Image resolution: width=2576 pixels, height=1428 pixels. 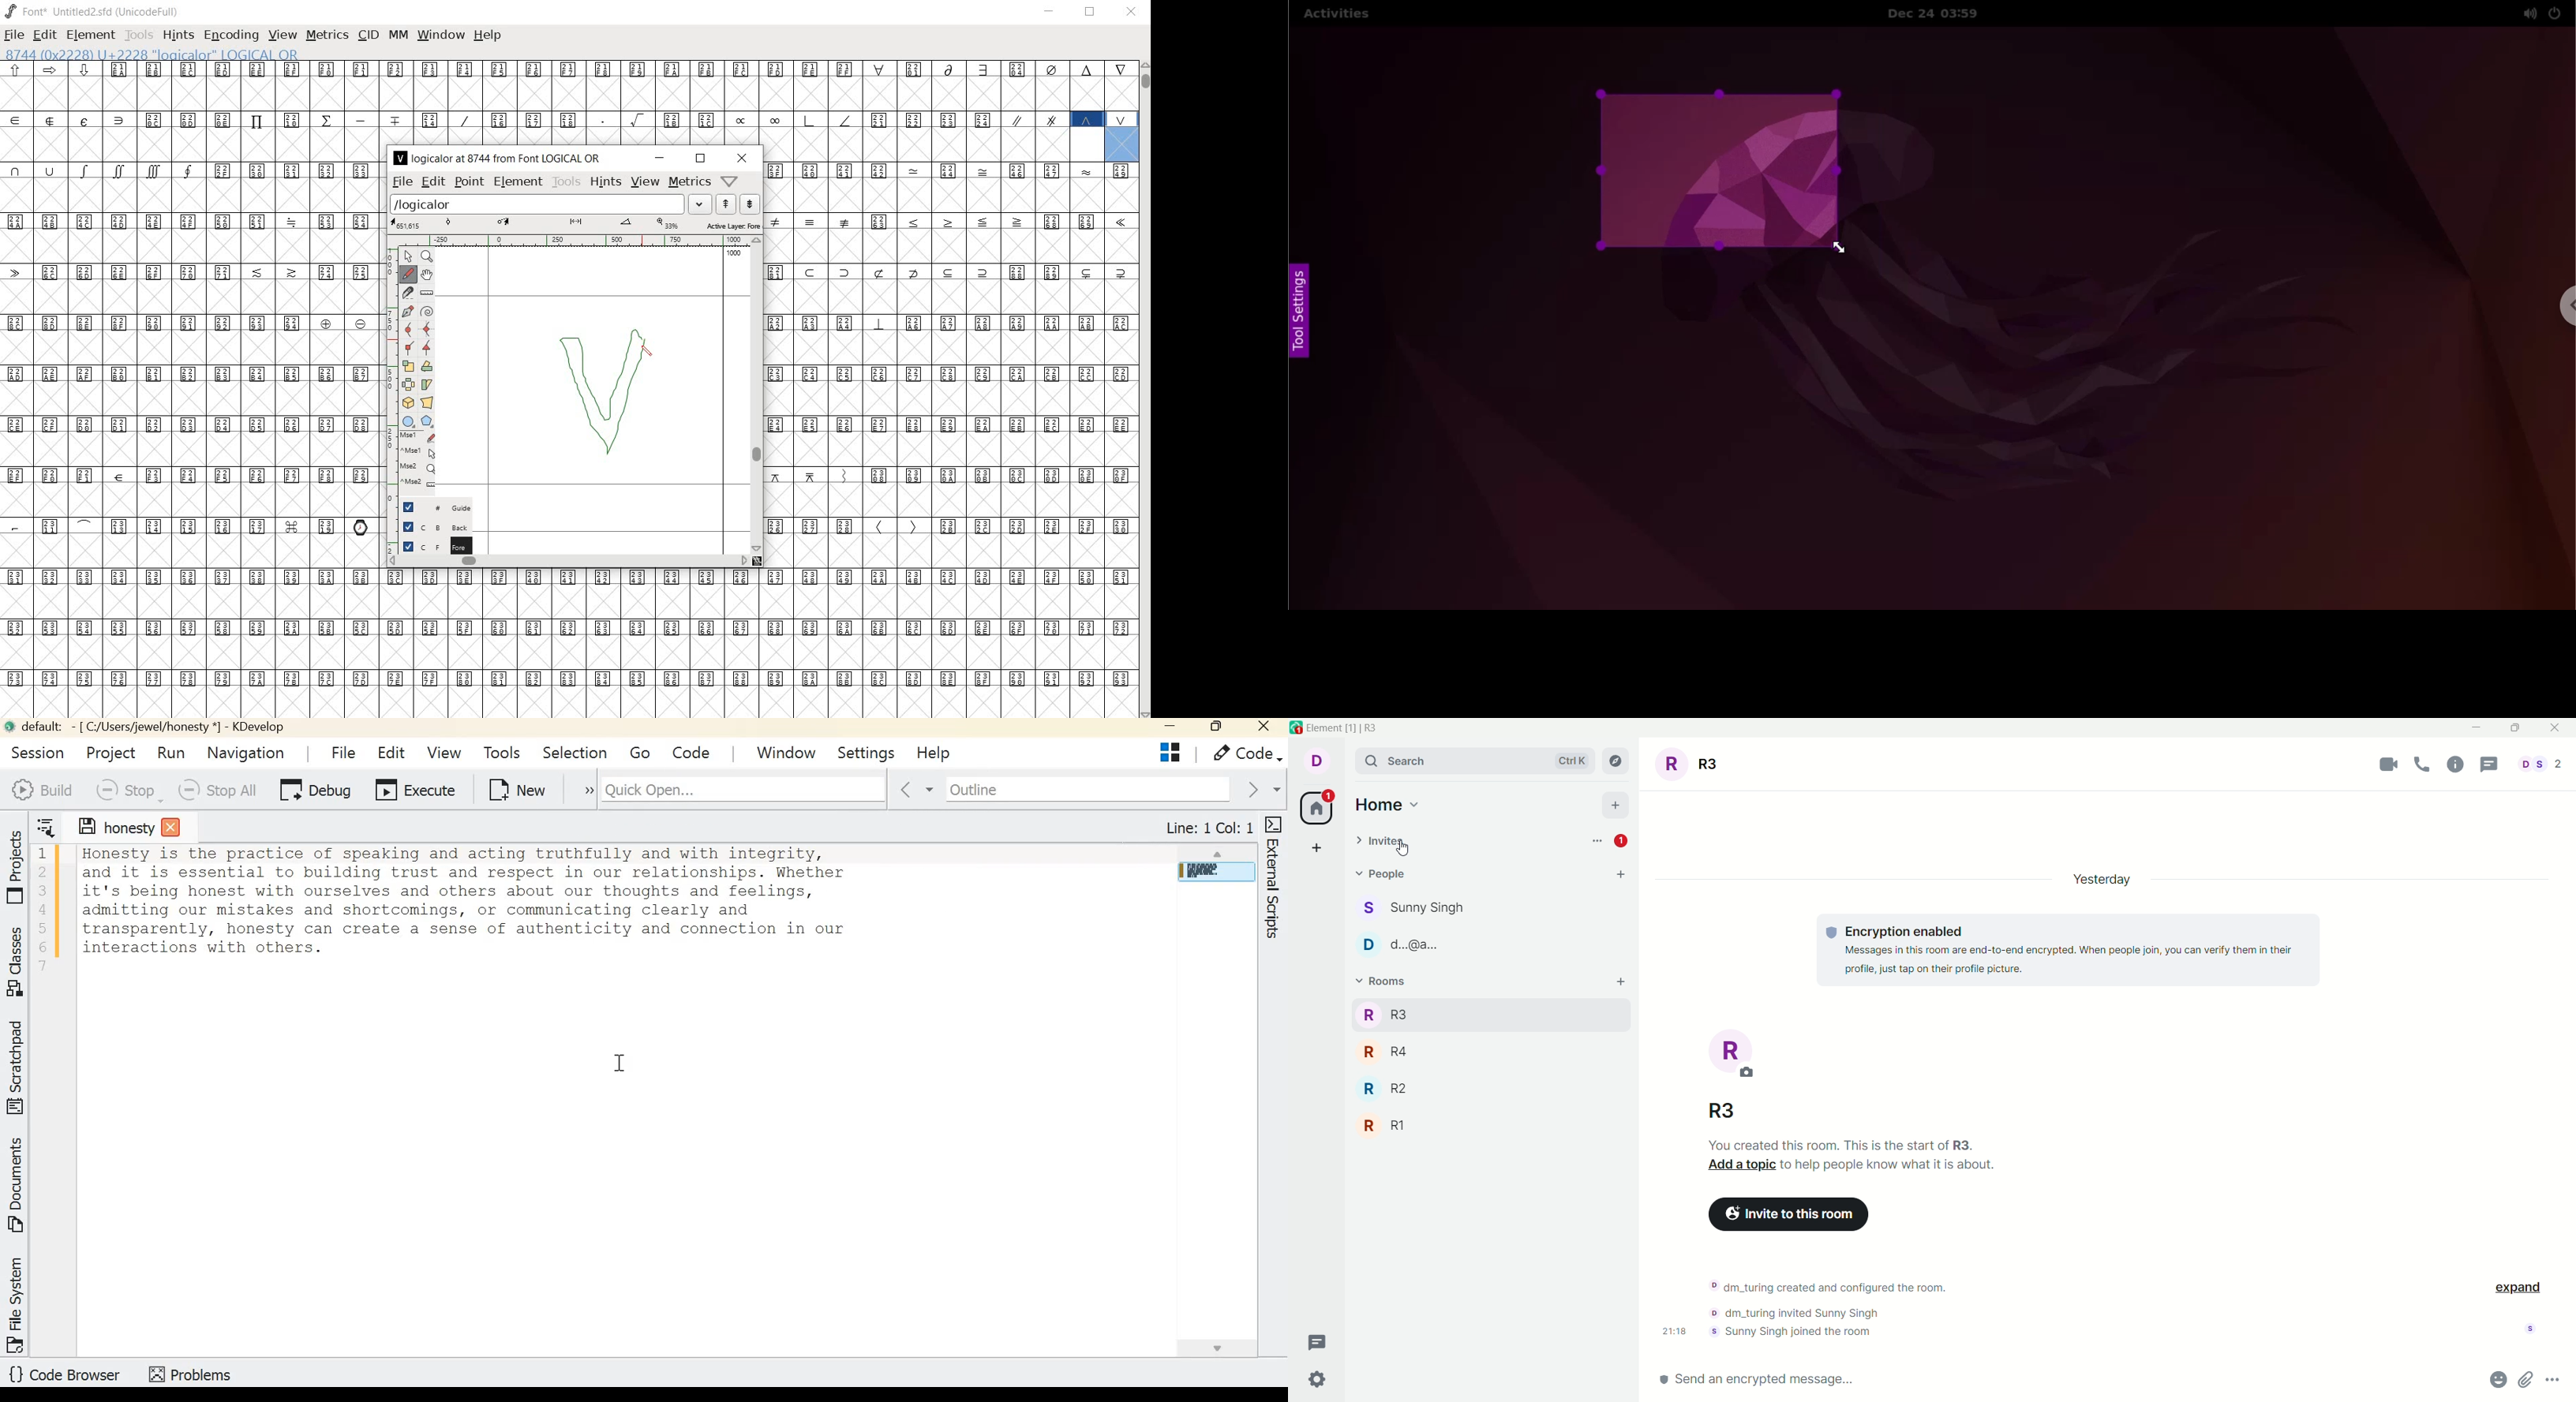 What do you see at coordinates (1382, 841) in the screenshot?
I see `invite` at bounding box center [1382, 841].